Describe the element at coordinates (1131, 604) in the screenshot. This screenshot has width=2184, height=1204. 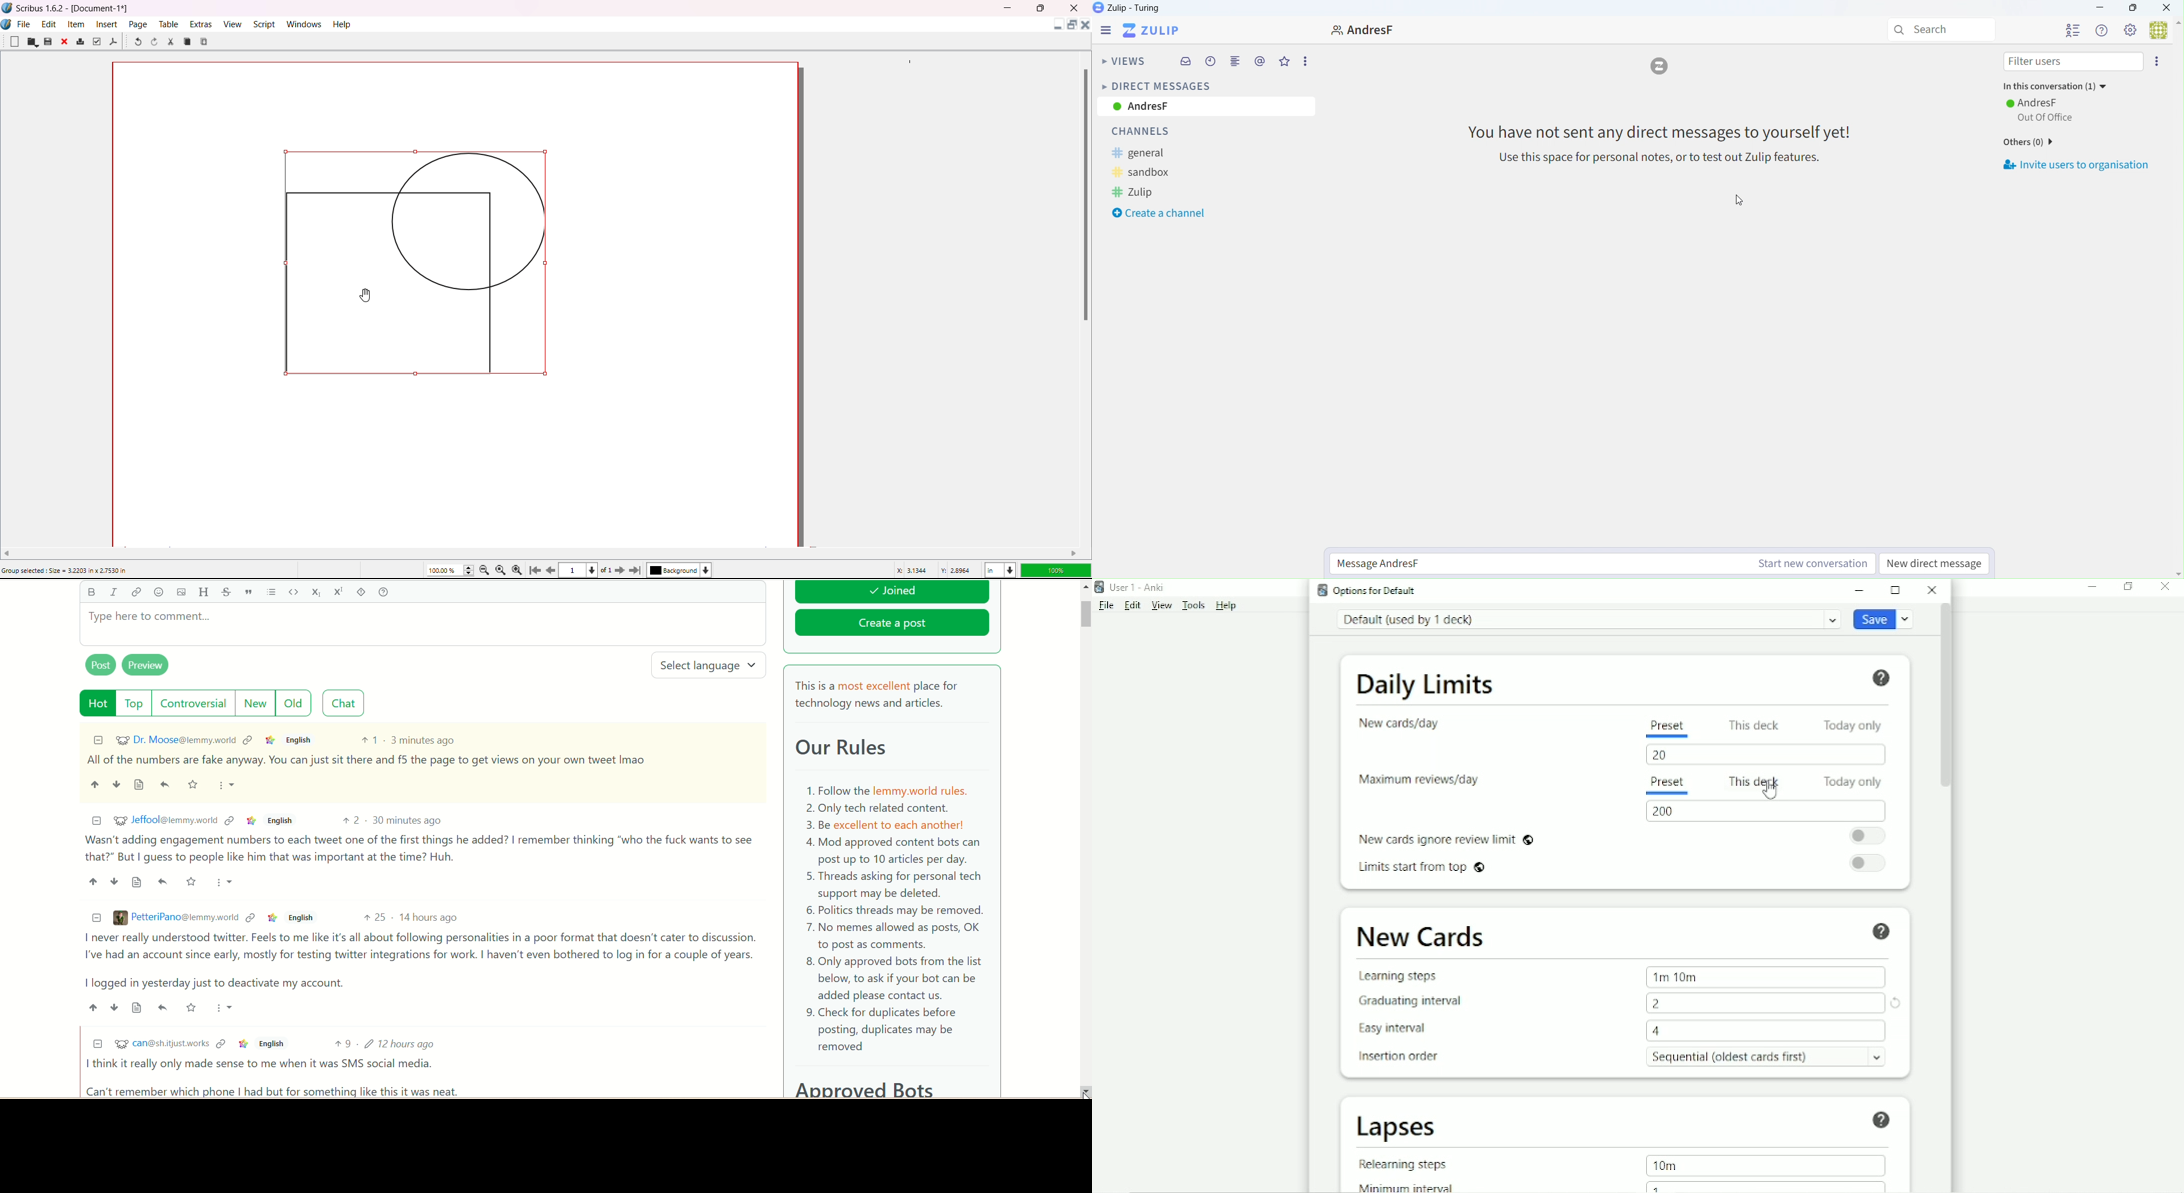
I see `Edit` at that location.